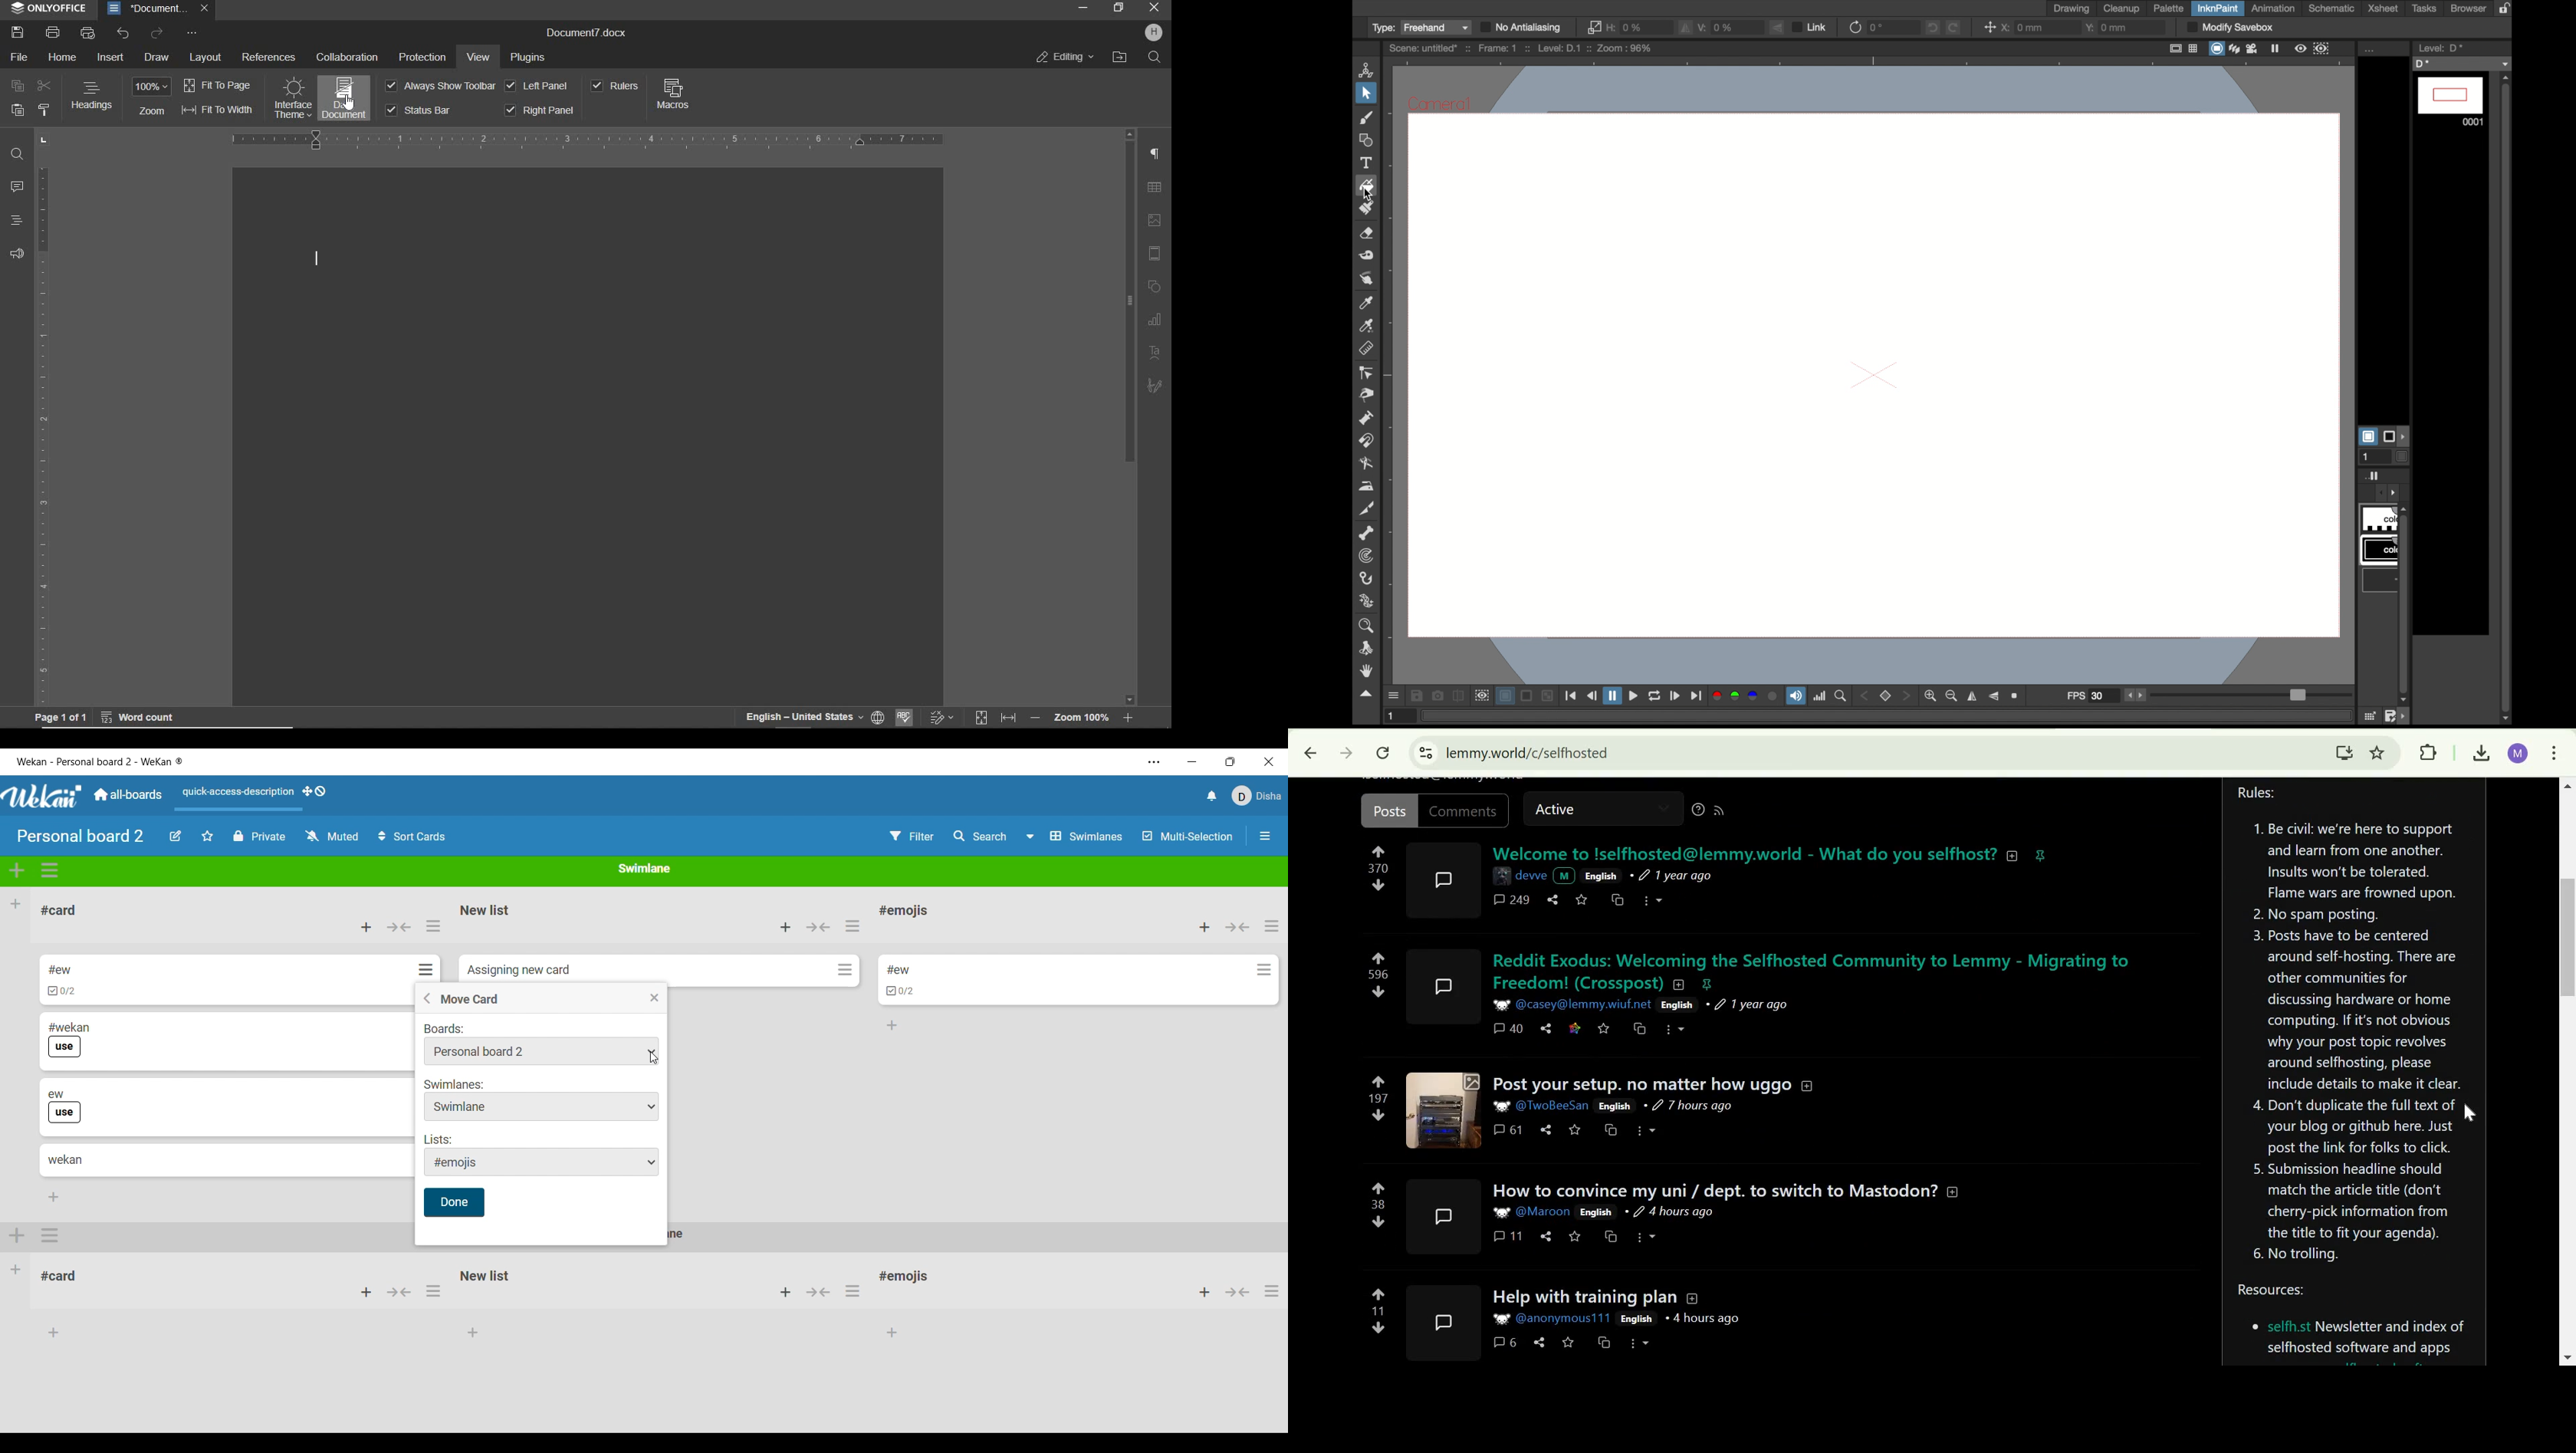 The image size is (2576, 1456). I want to click on downvote, so click(1377, 993).